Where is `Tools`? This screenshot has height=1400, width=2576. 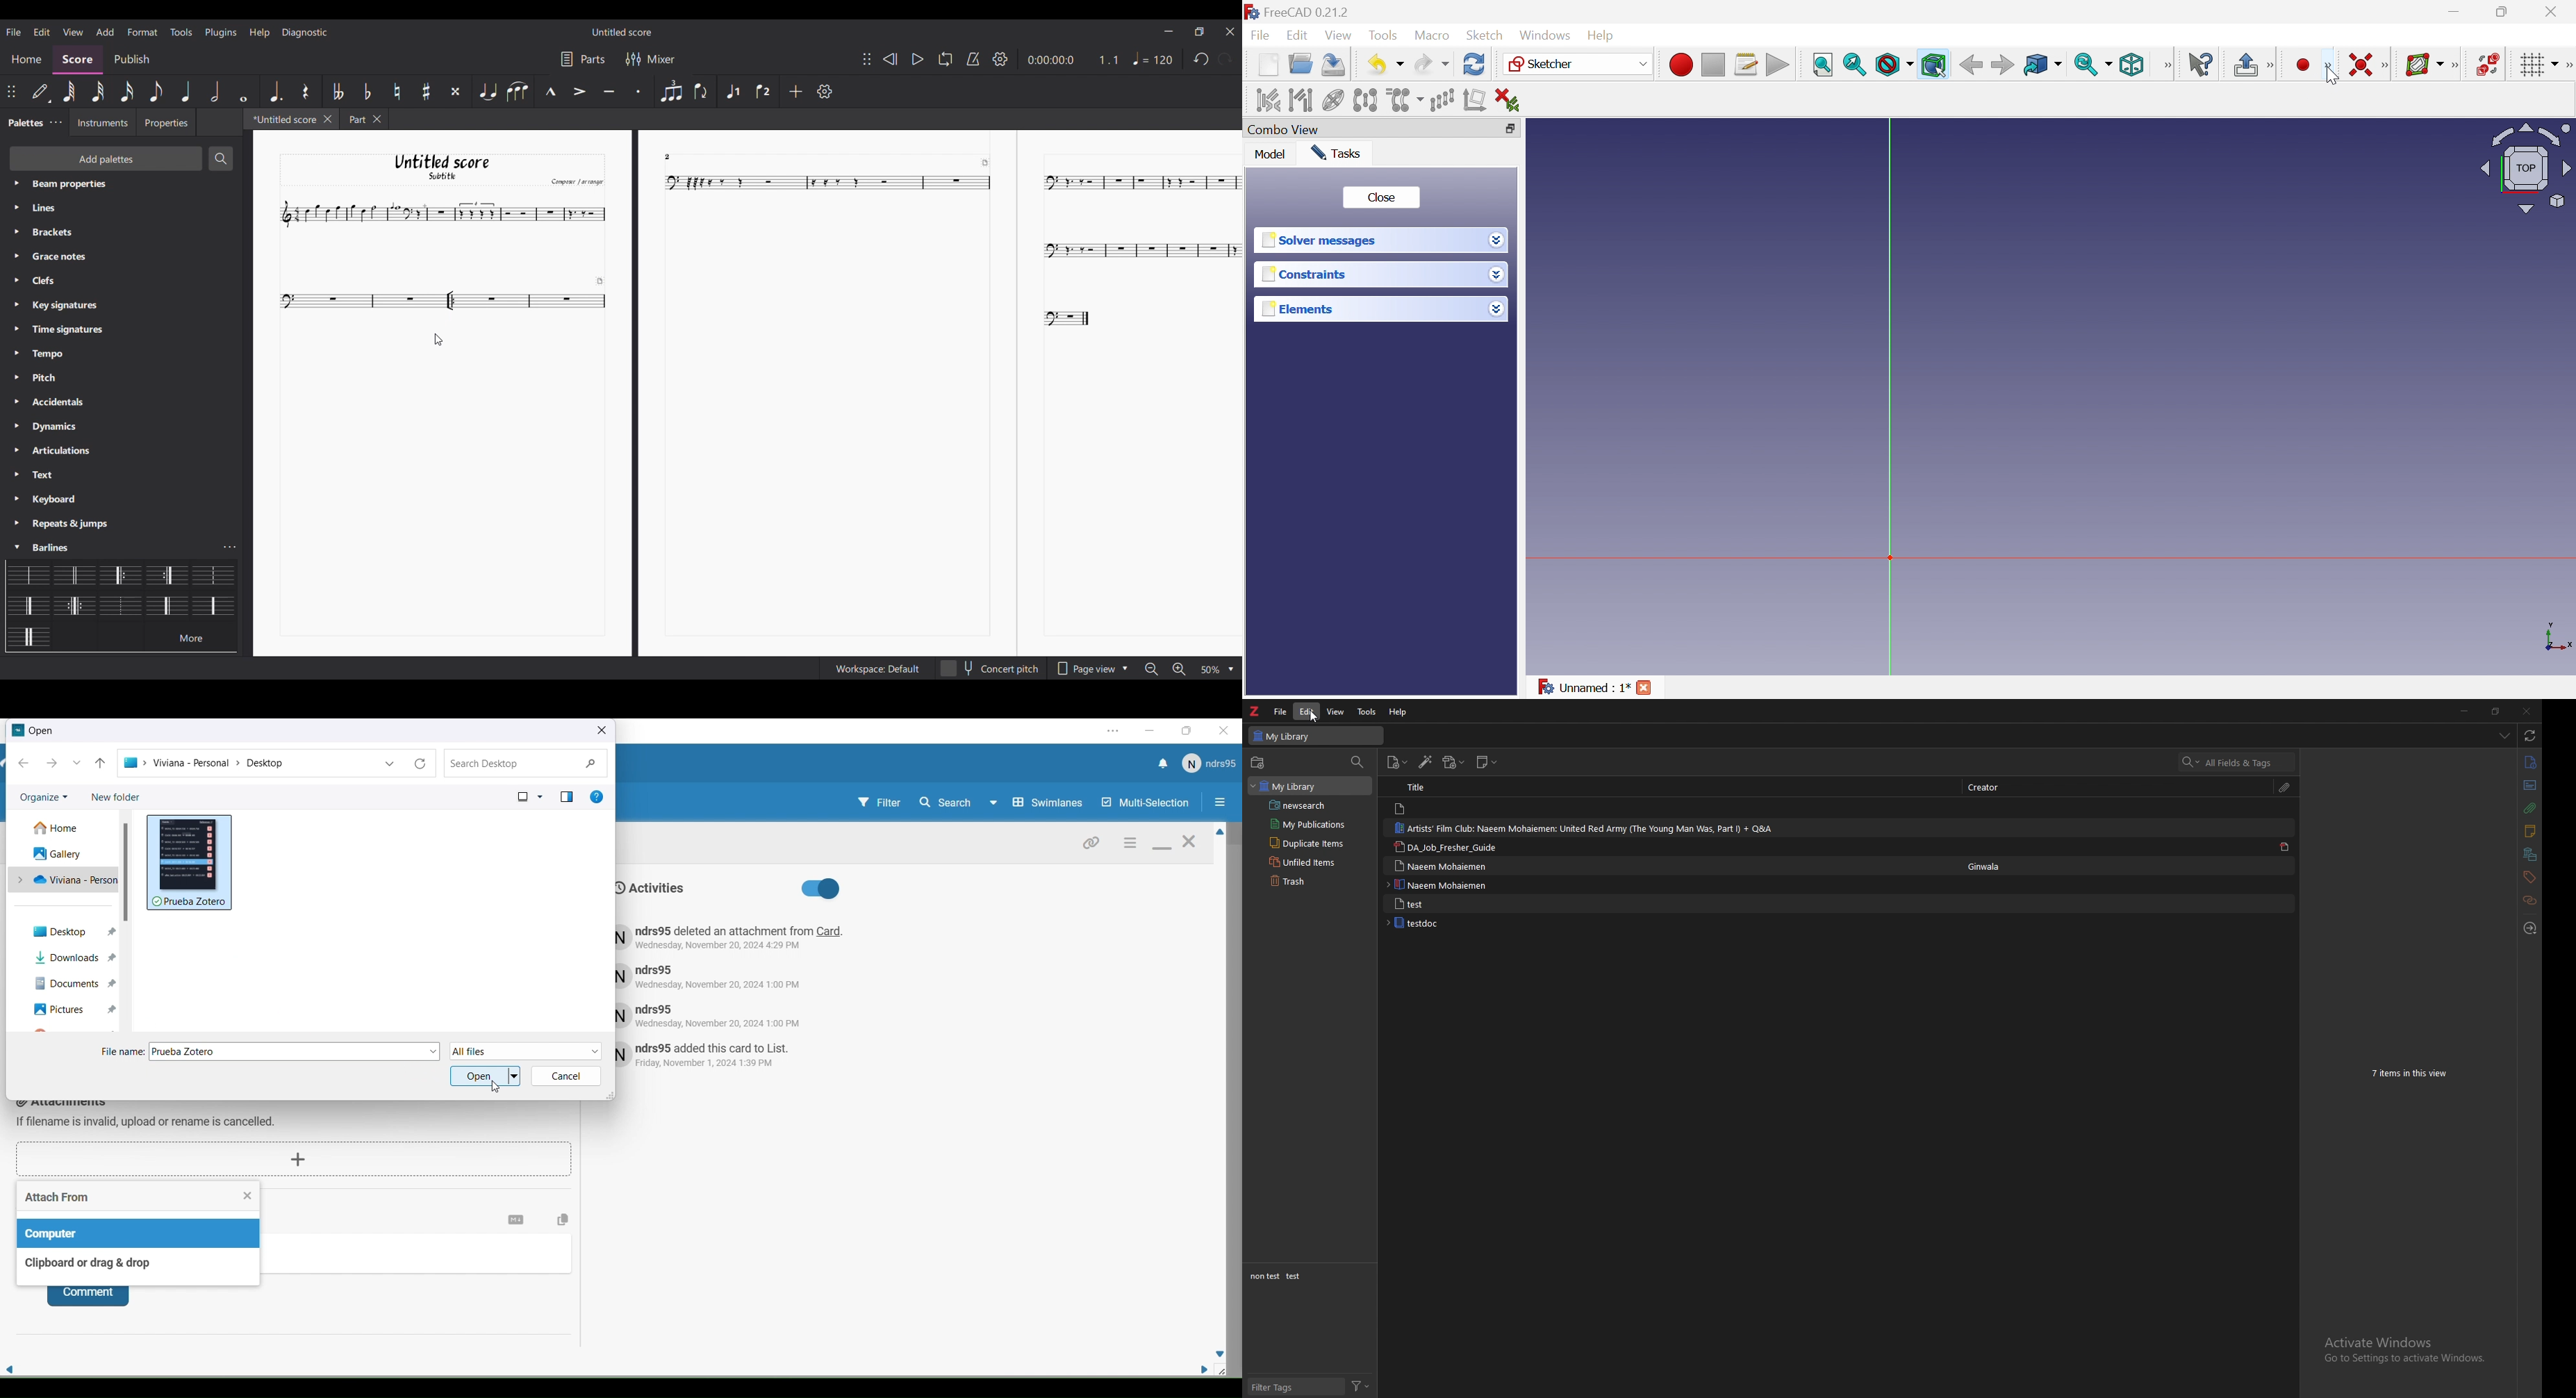 Tools is located at coordinates (1382, 36).